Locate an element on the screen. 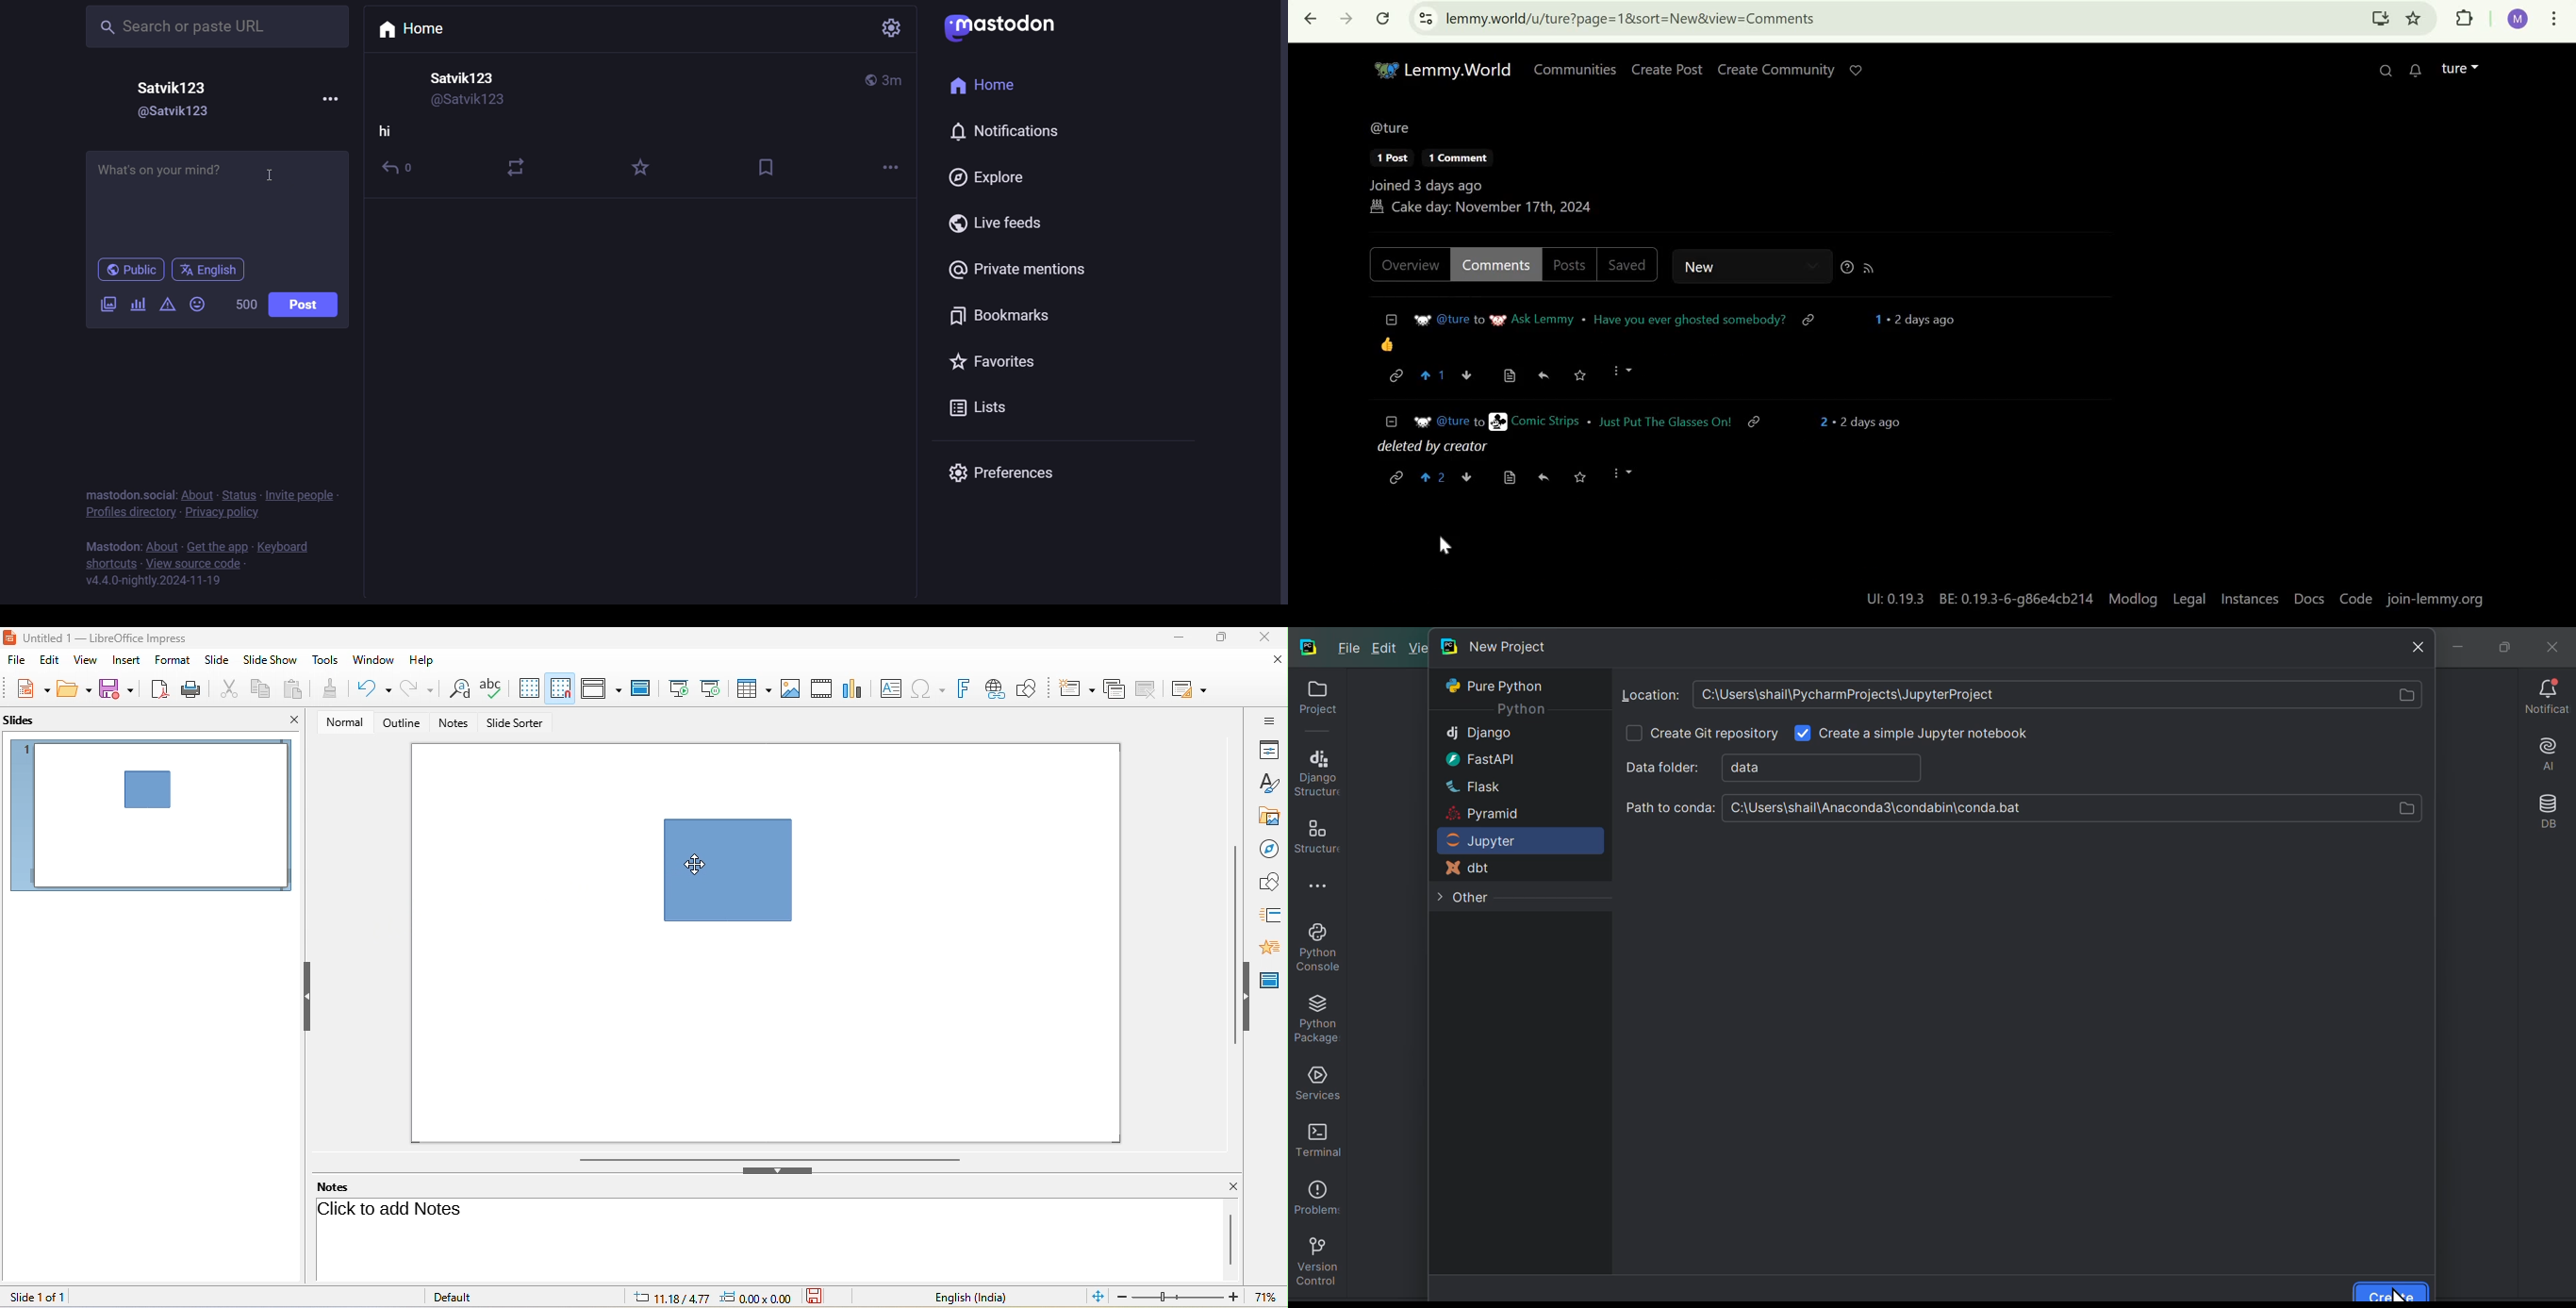 Image resolution: width=2576 pixels, height=1316 pixels. view source is located at coordinates (1513, 373).